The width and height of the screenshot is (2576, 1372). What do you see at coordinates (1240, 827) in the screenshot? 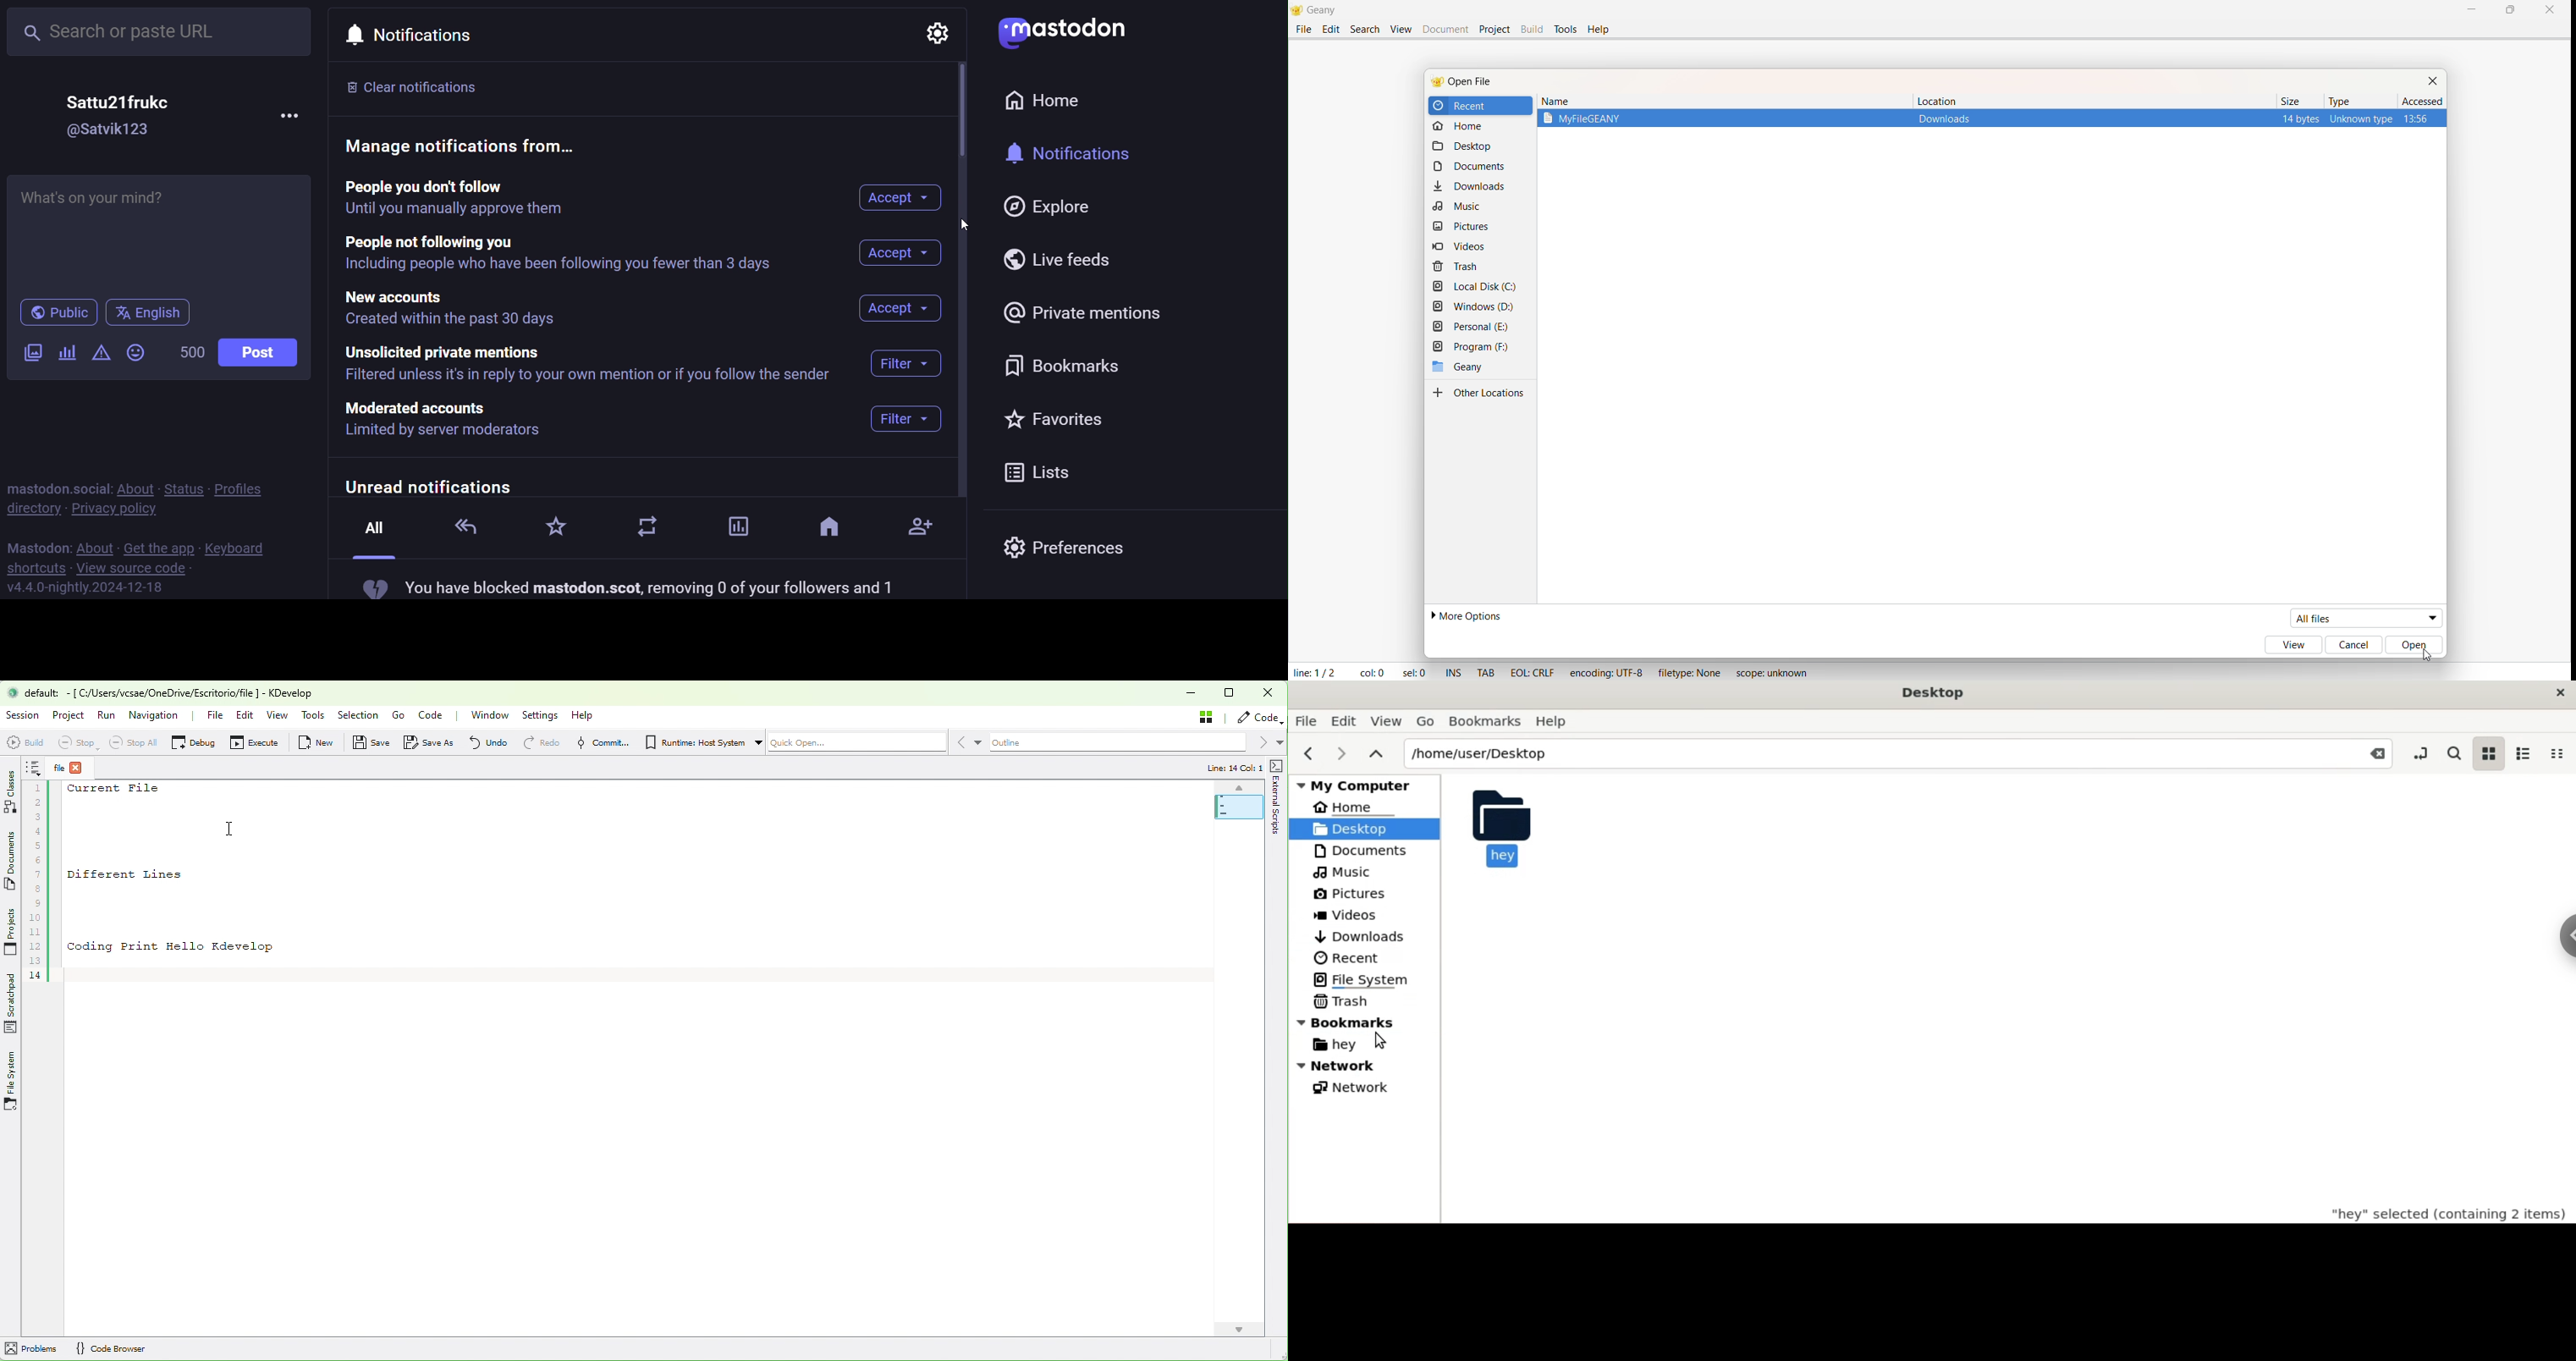
I see `Mini code map` at bounding box center [1240, 827].